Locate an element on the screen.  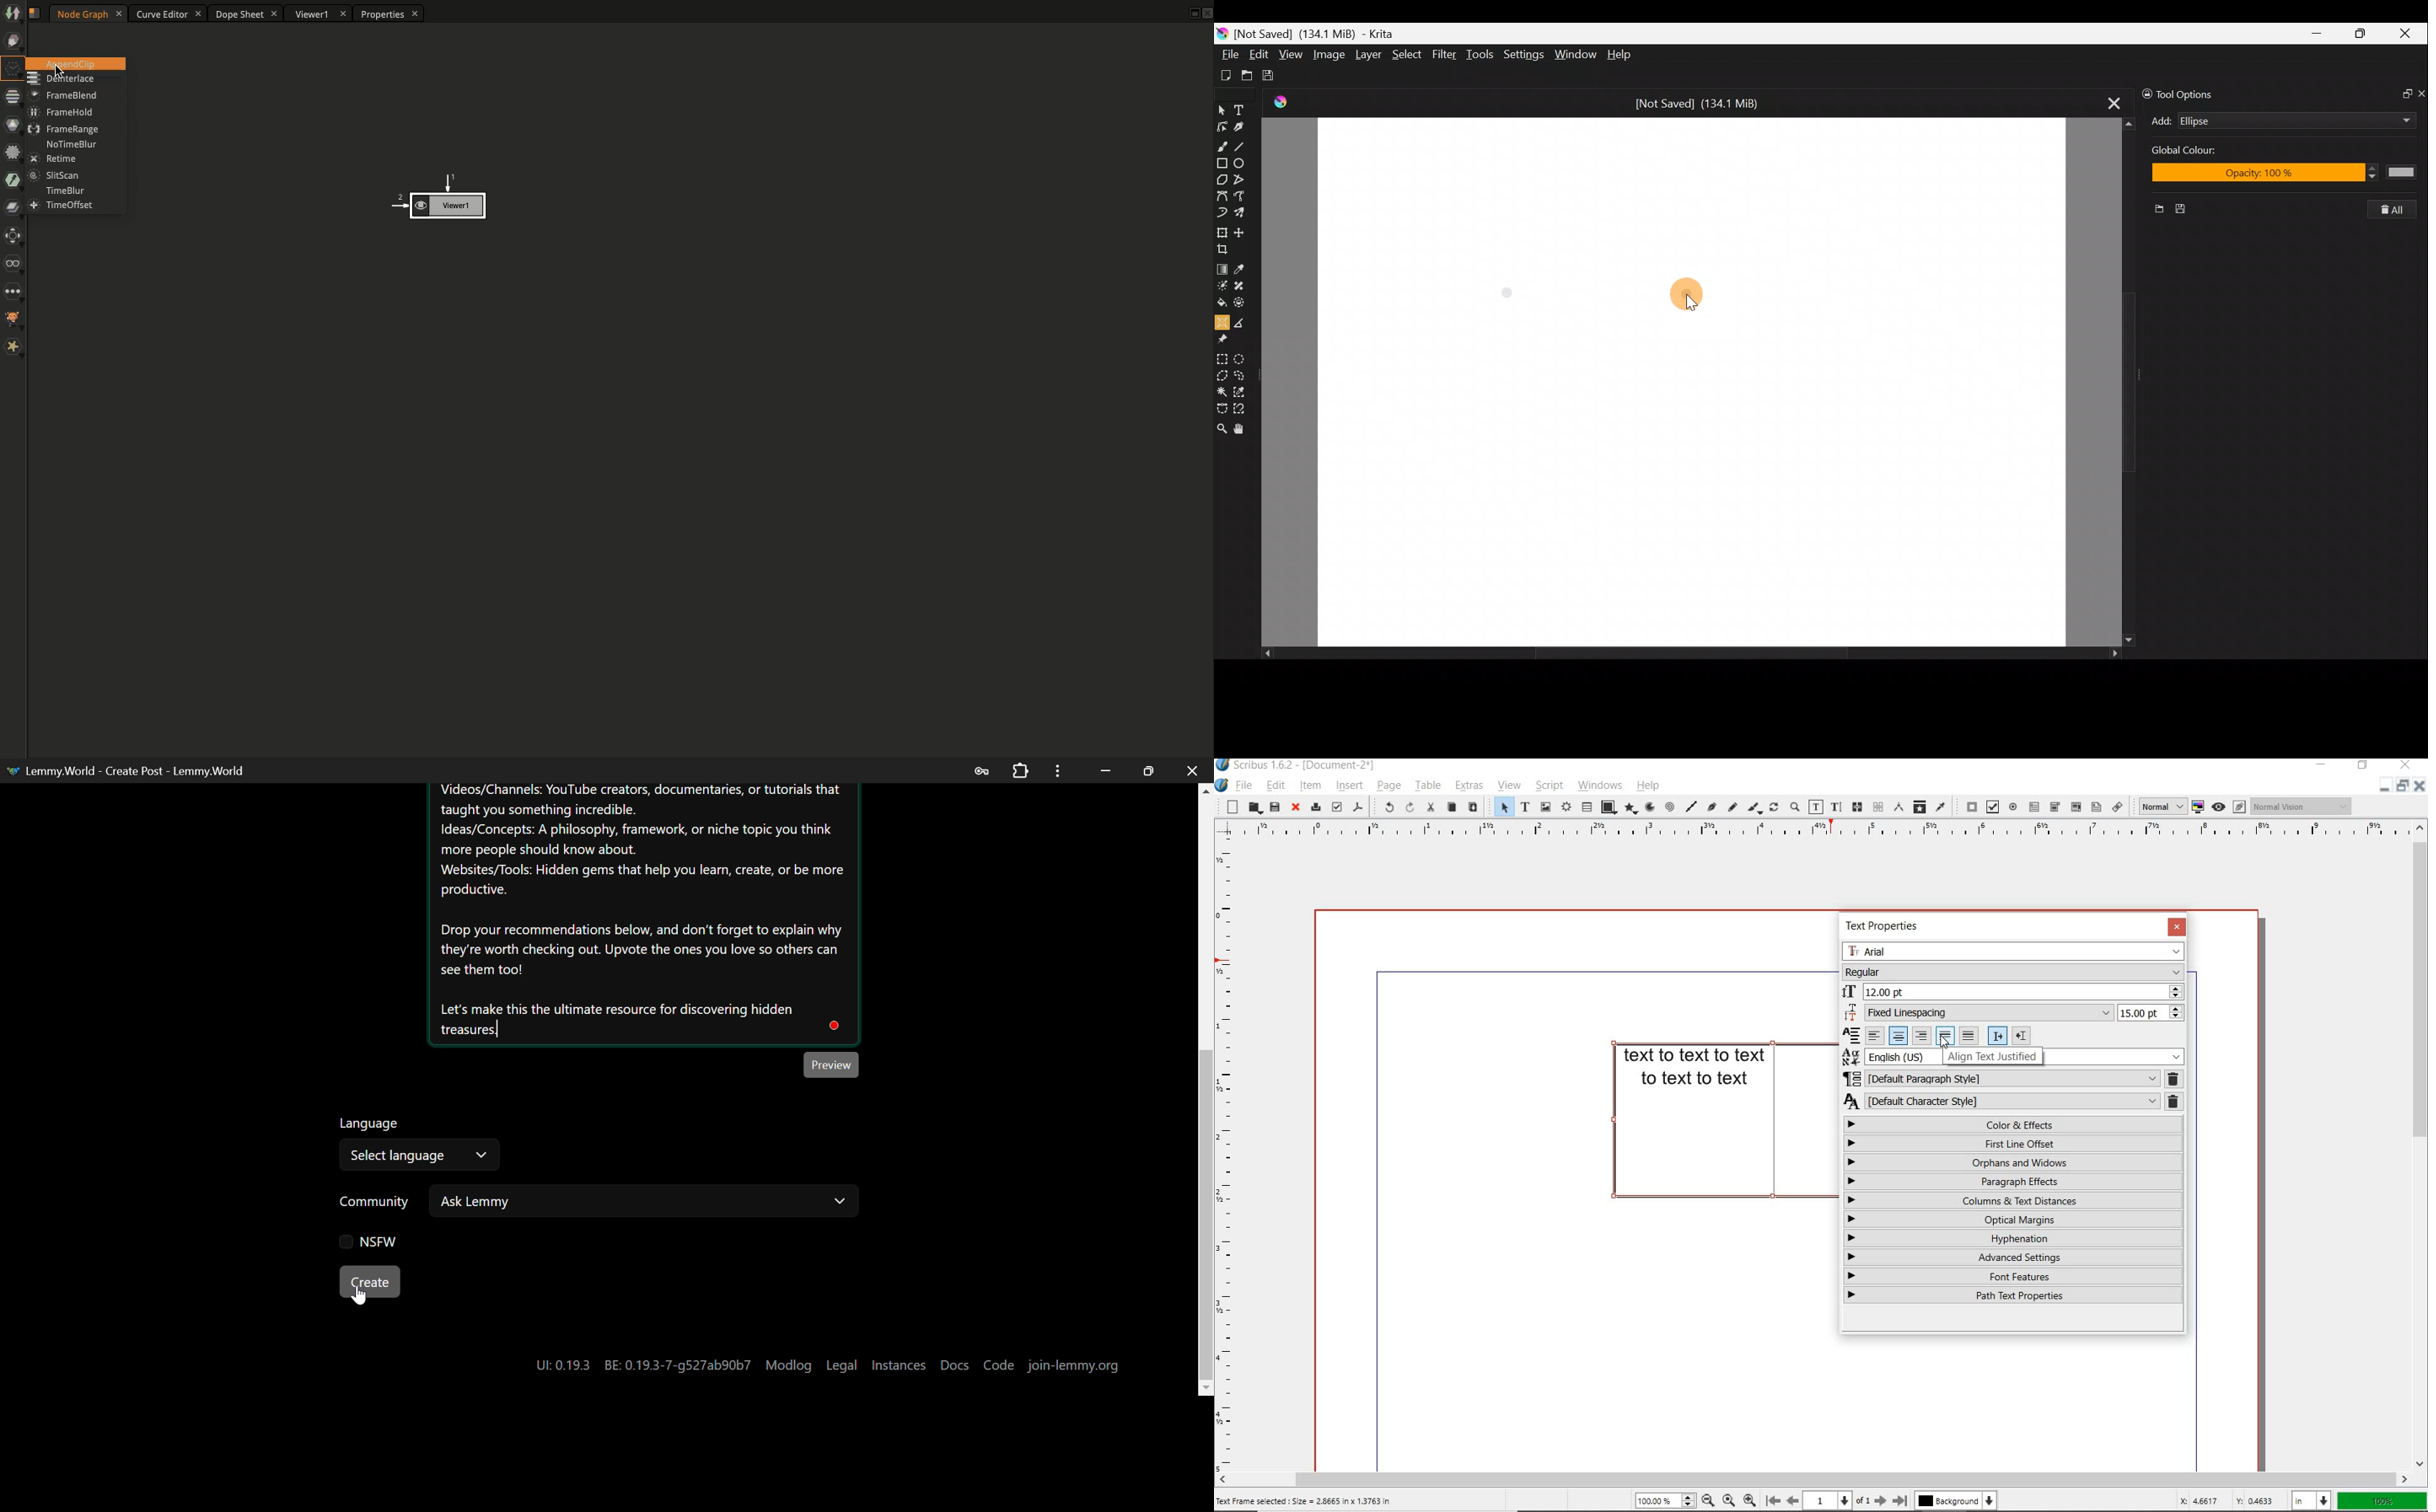
align left is located at coordinates (1875, 1035).